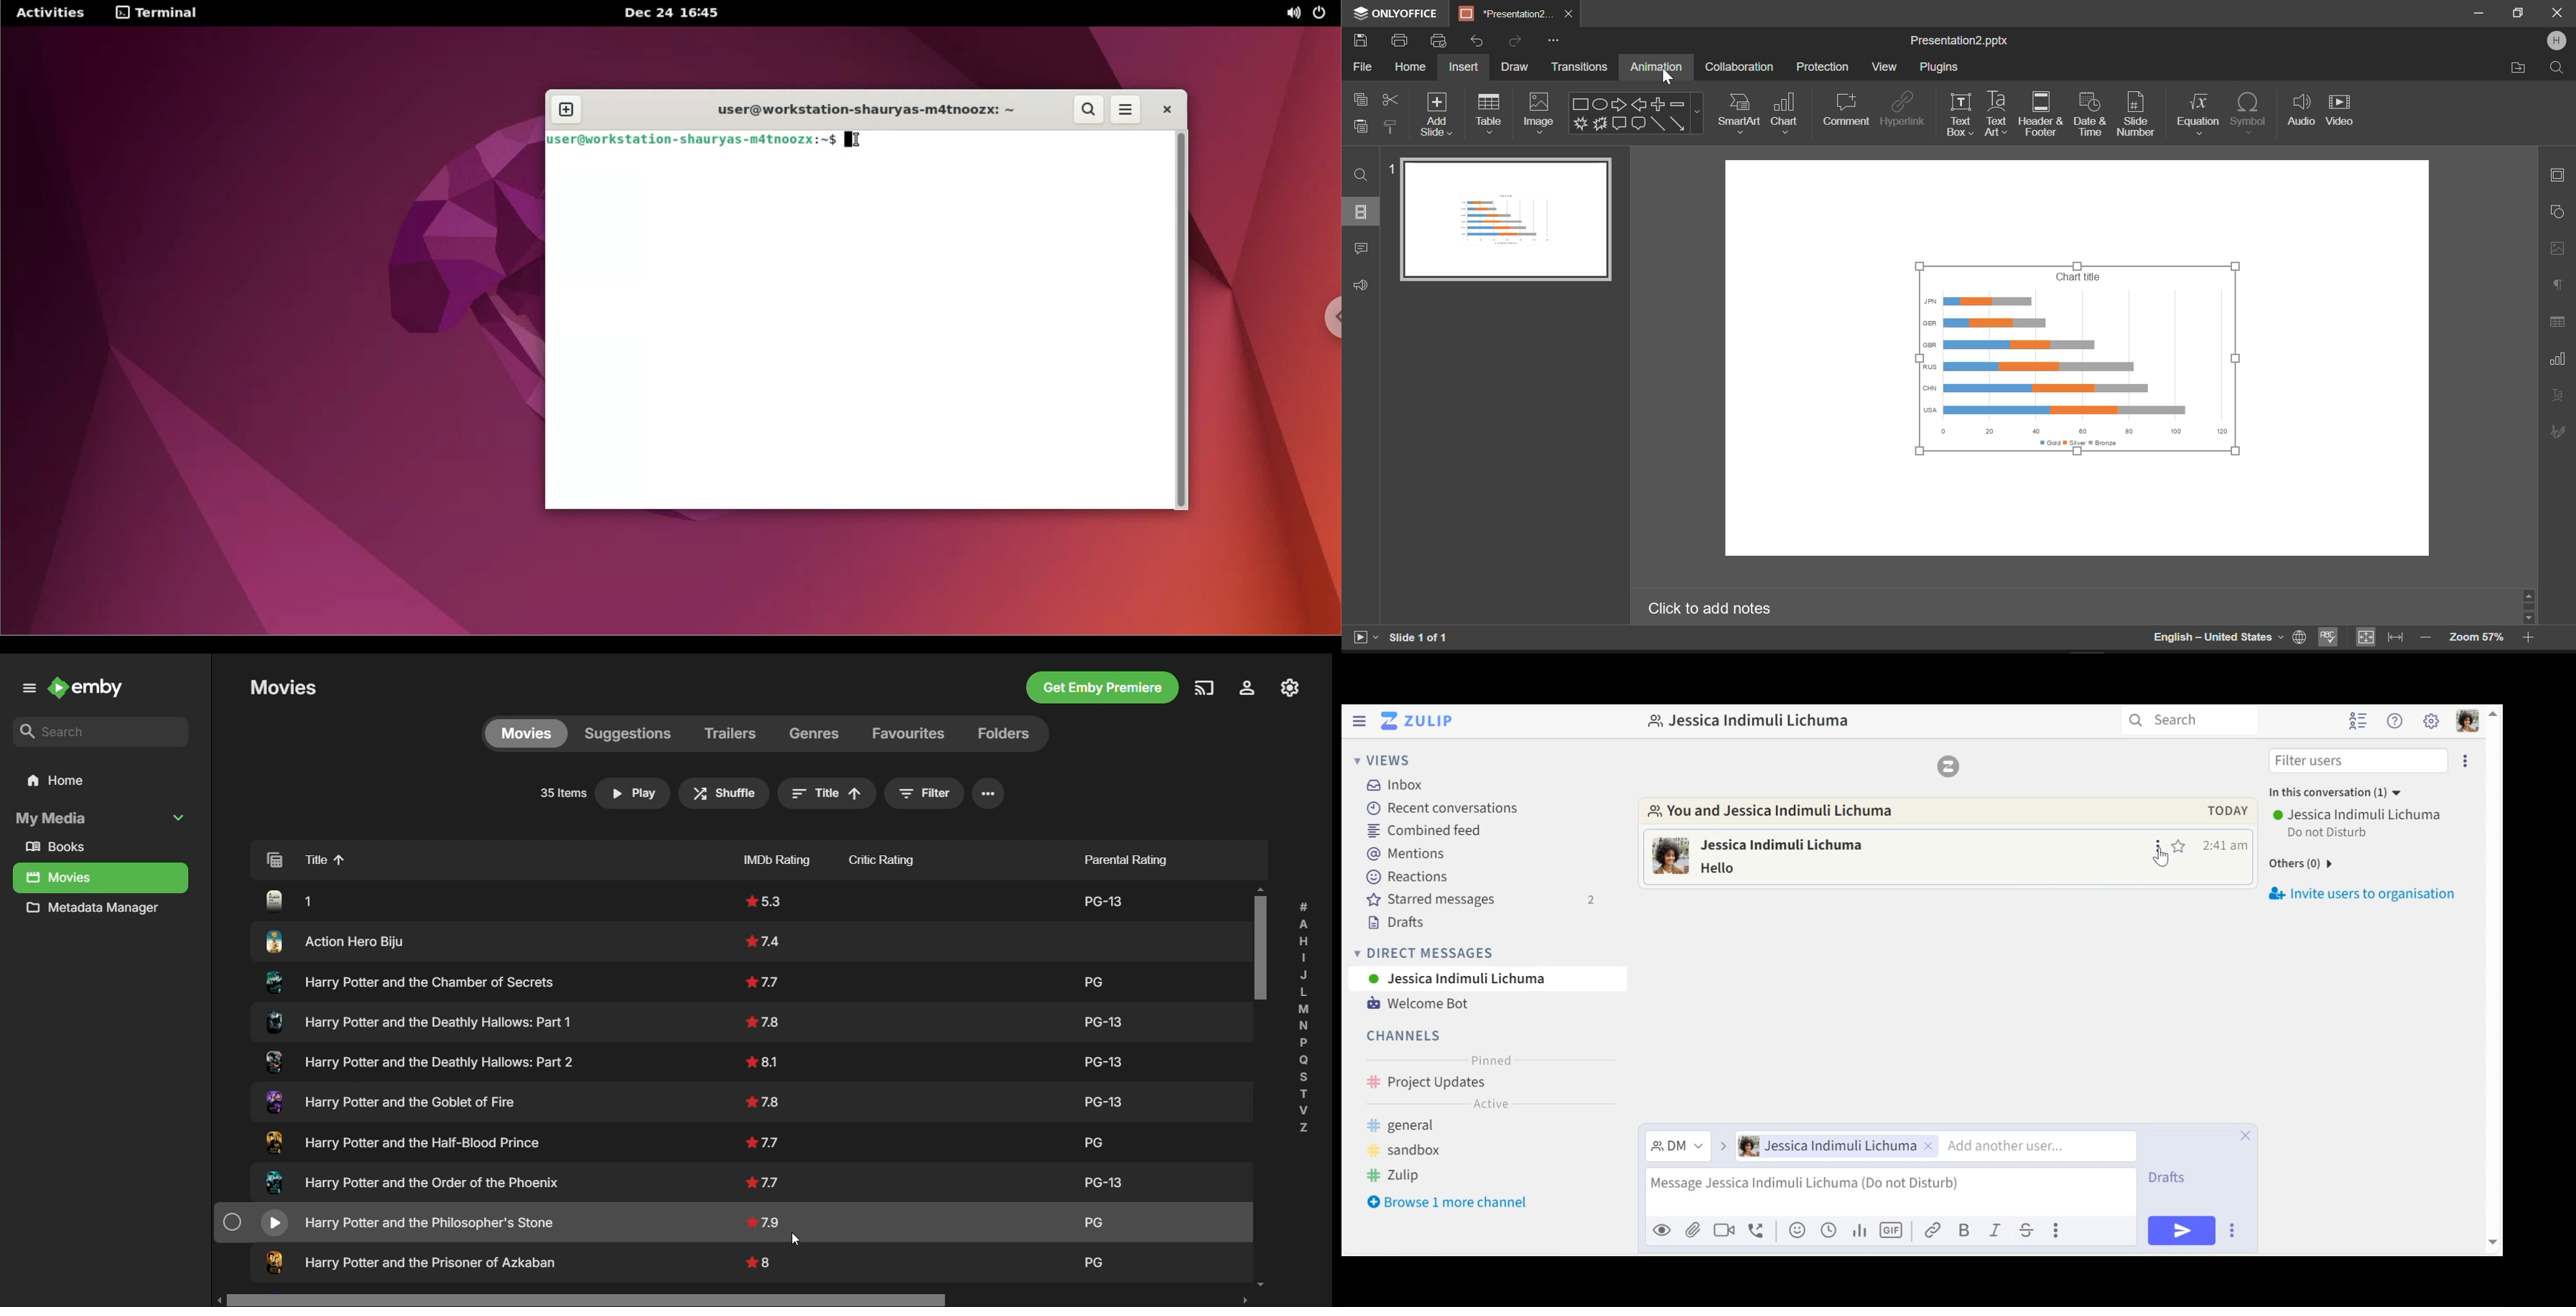 The image size is (2576, 1316). What do you see at coordinates (766, 1099) in the screenshot?
I see `` at bounding box center [766, 1099].